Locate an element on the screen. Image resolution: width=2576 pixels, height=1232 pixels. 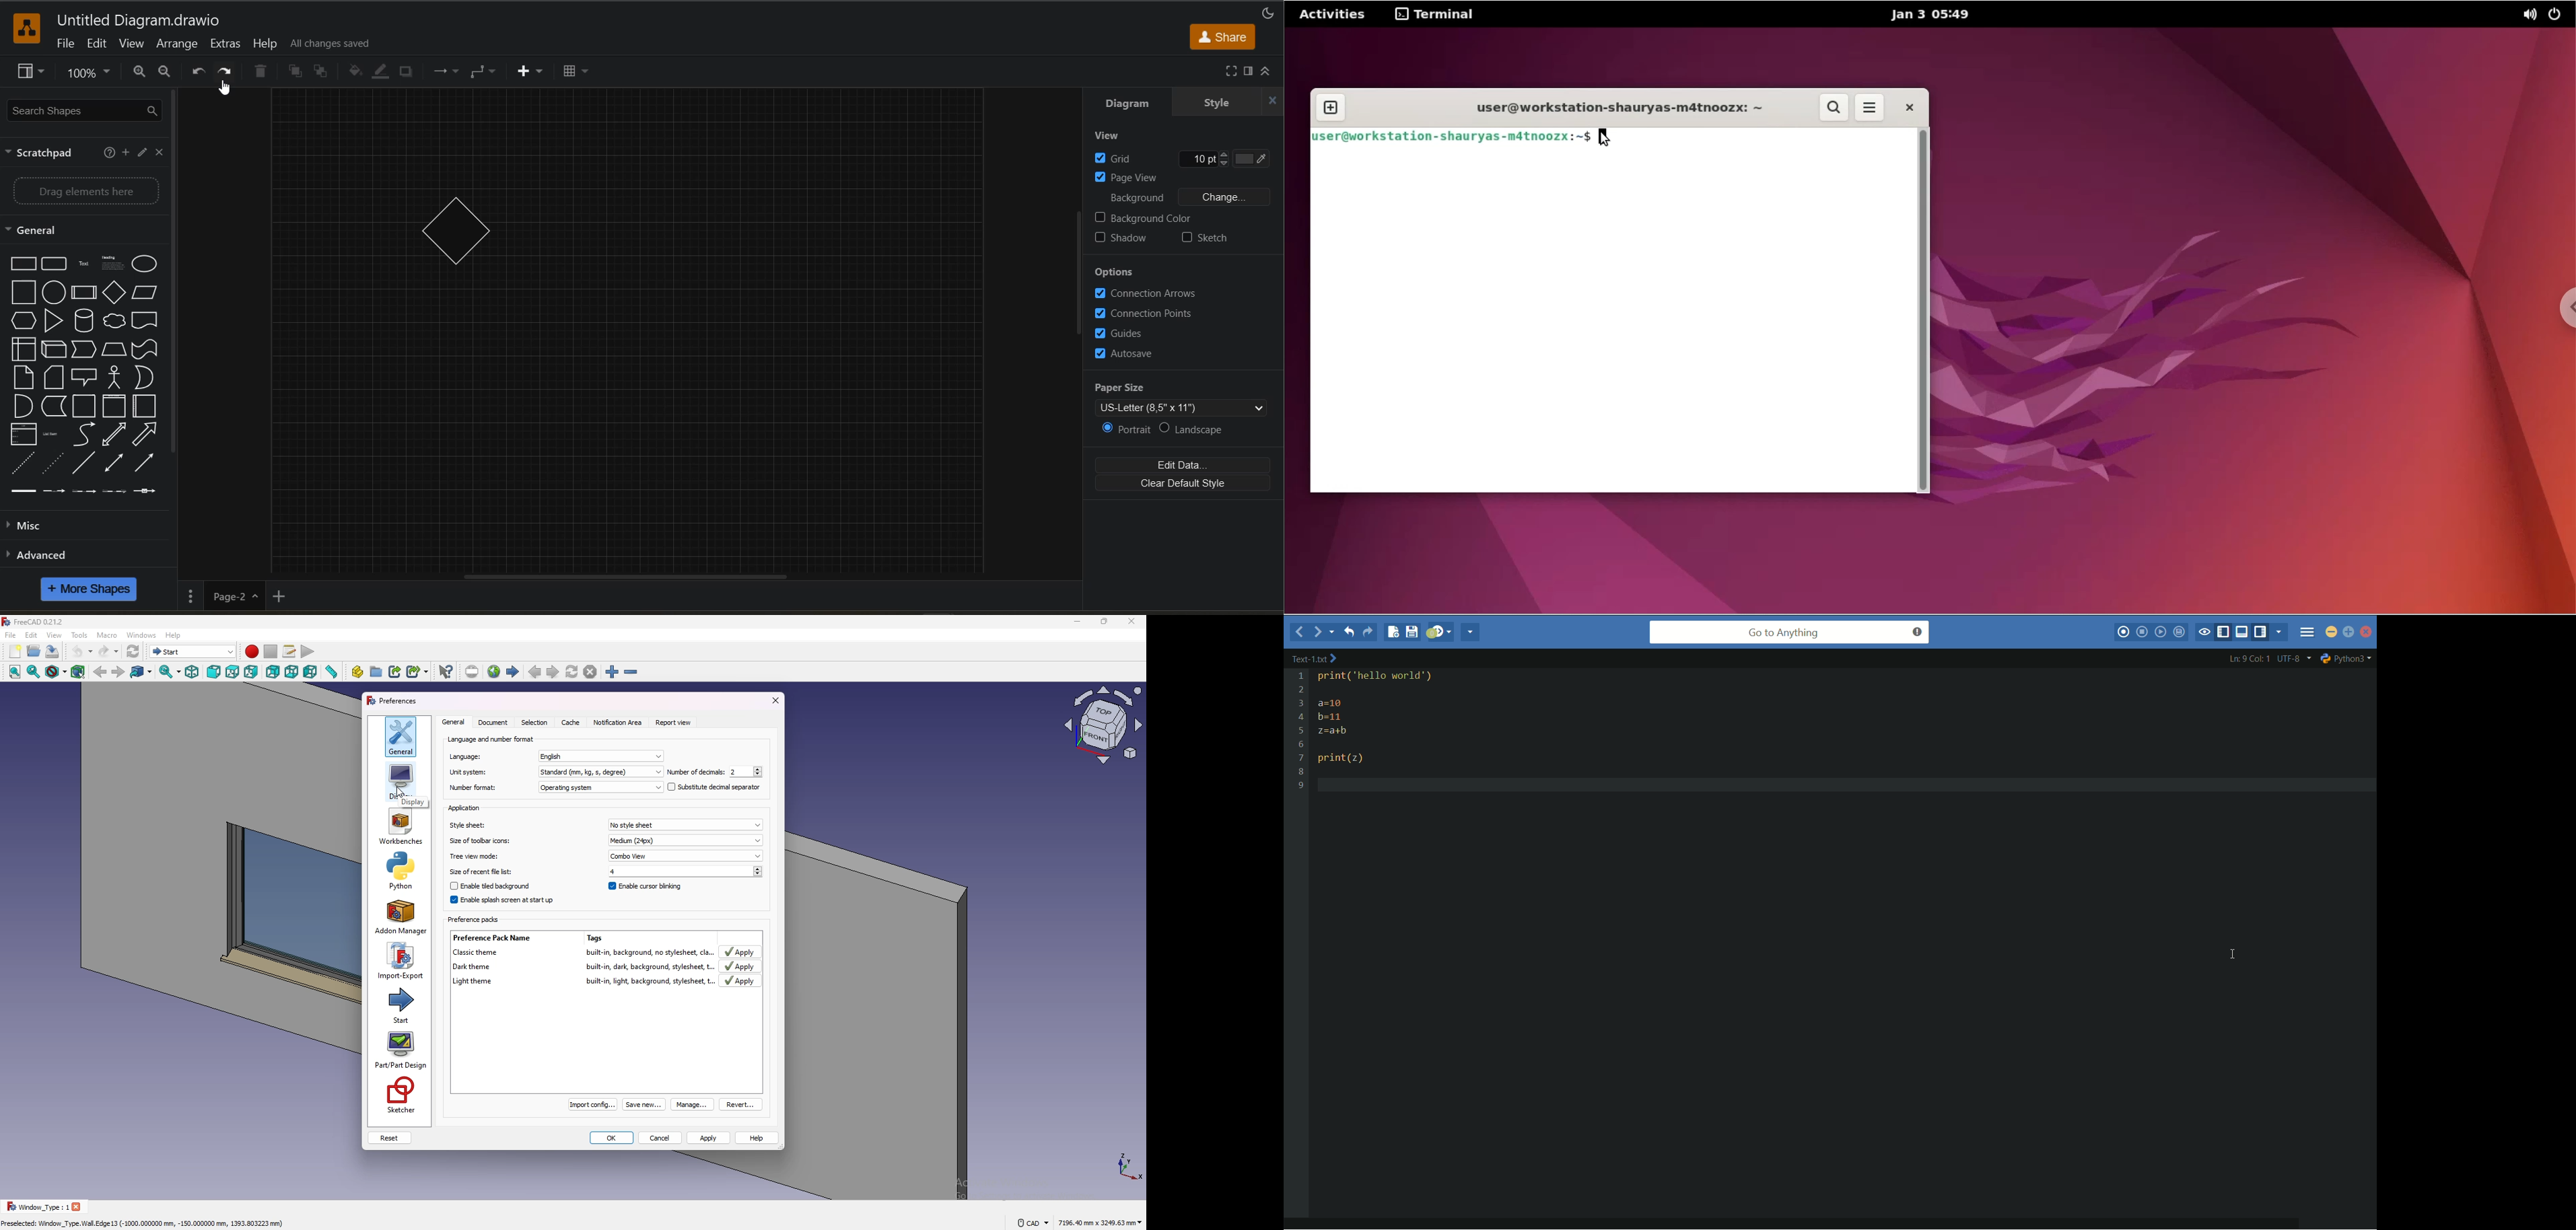
edit is located at coordinates (140, 154).